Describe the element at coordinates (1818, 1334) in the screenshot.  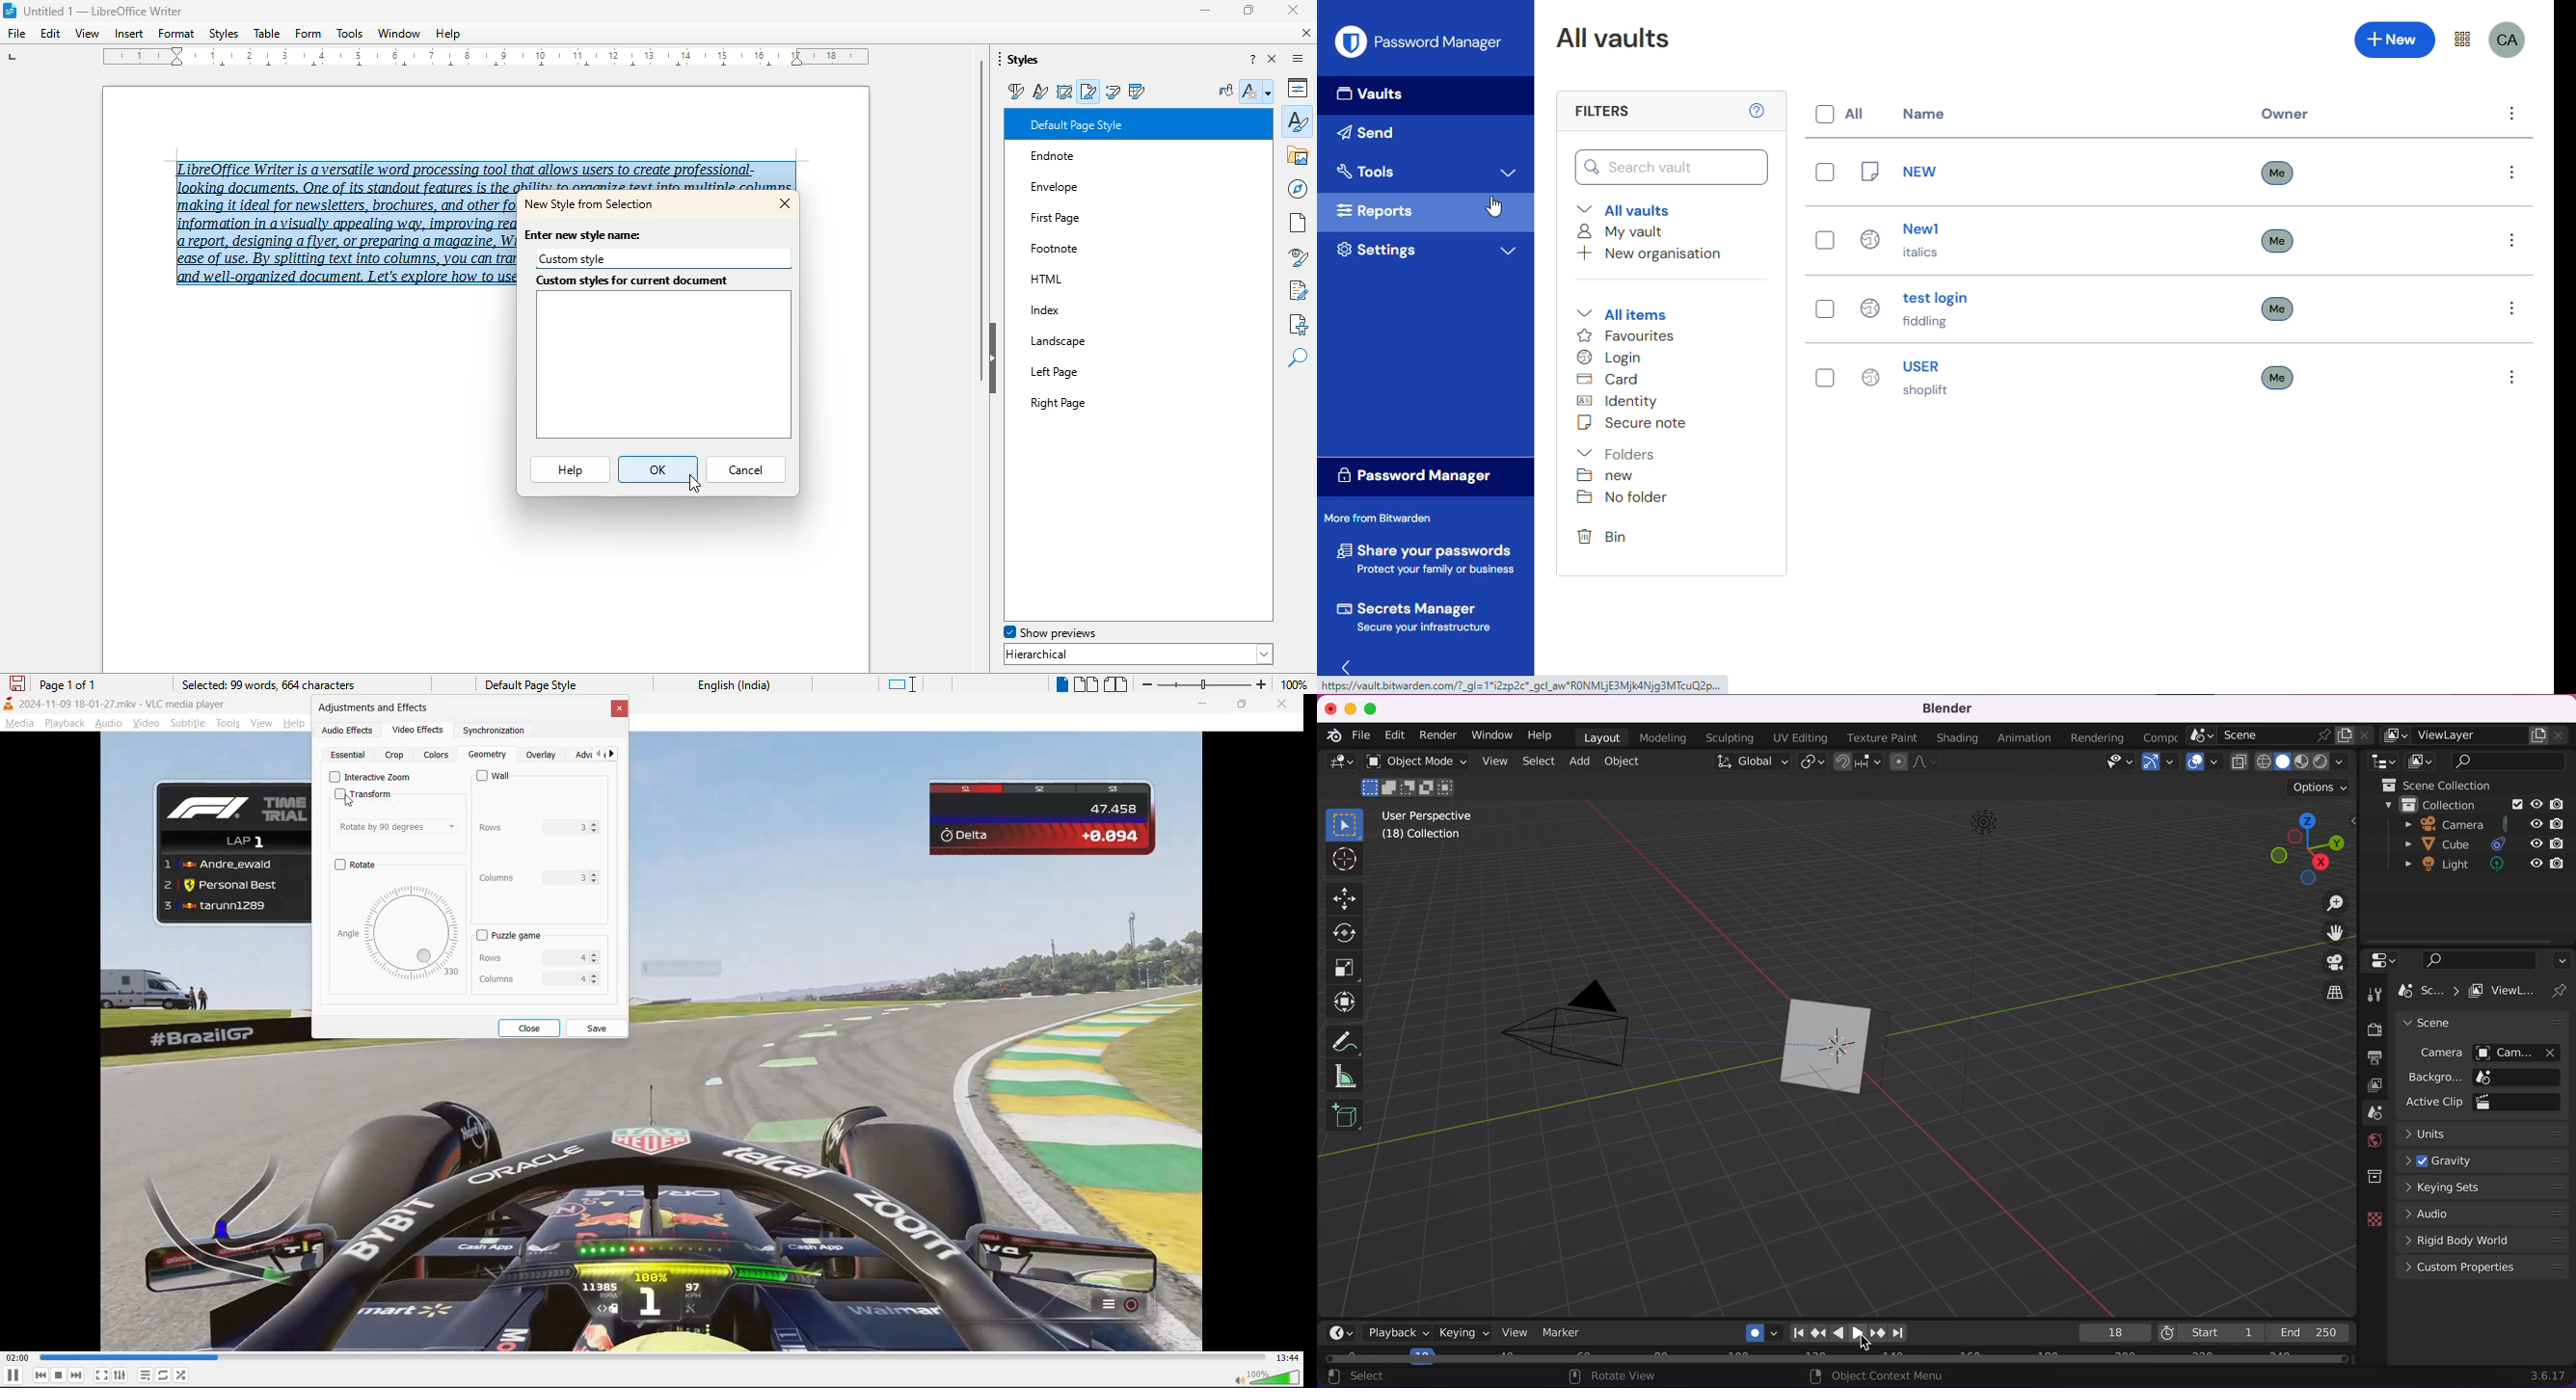
I see `jump to keyframe` at that location.